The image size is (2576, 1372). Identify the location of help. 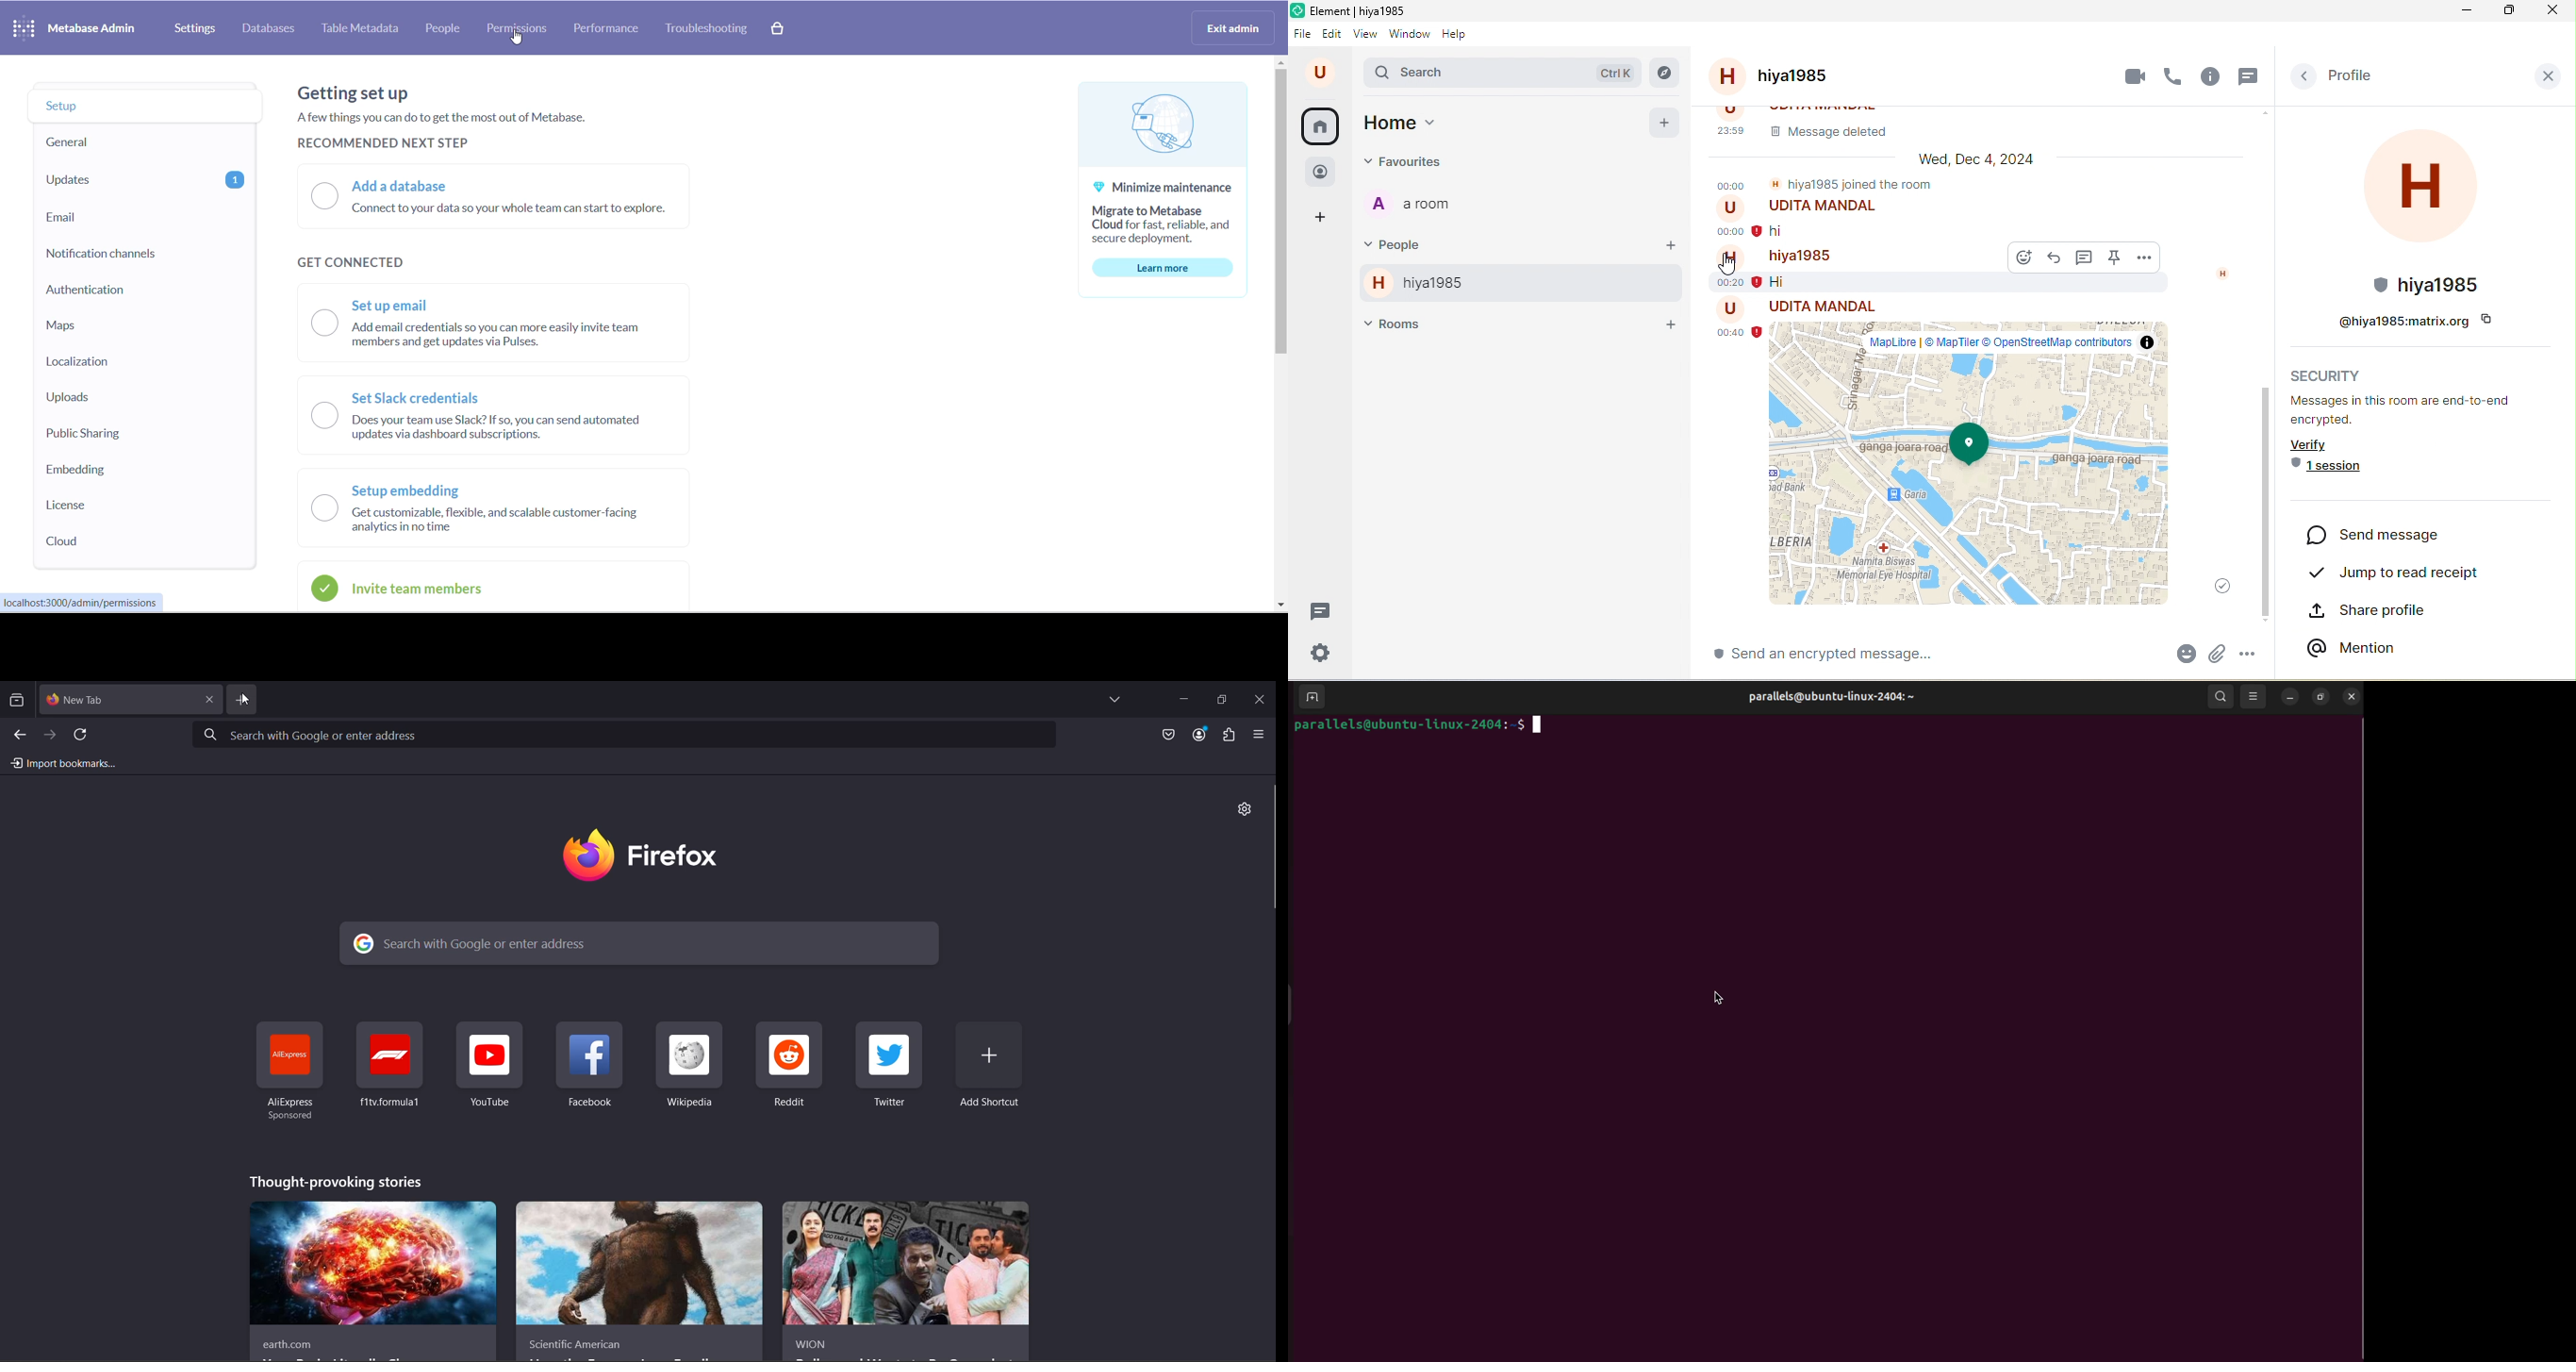
(1461, 35).